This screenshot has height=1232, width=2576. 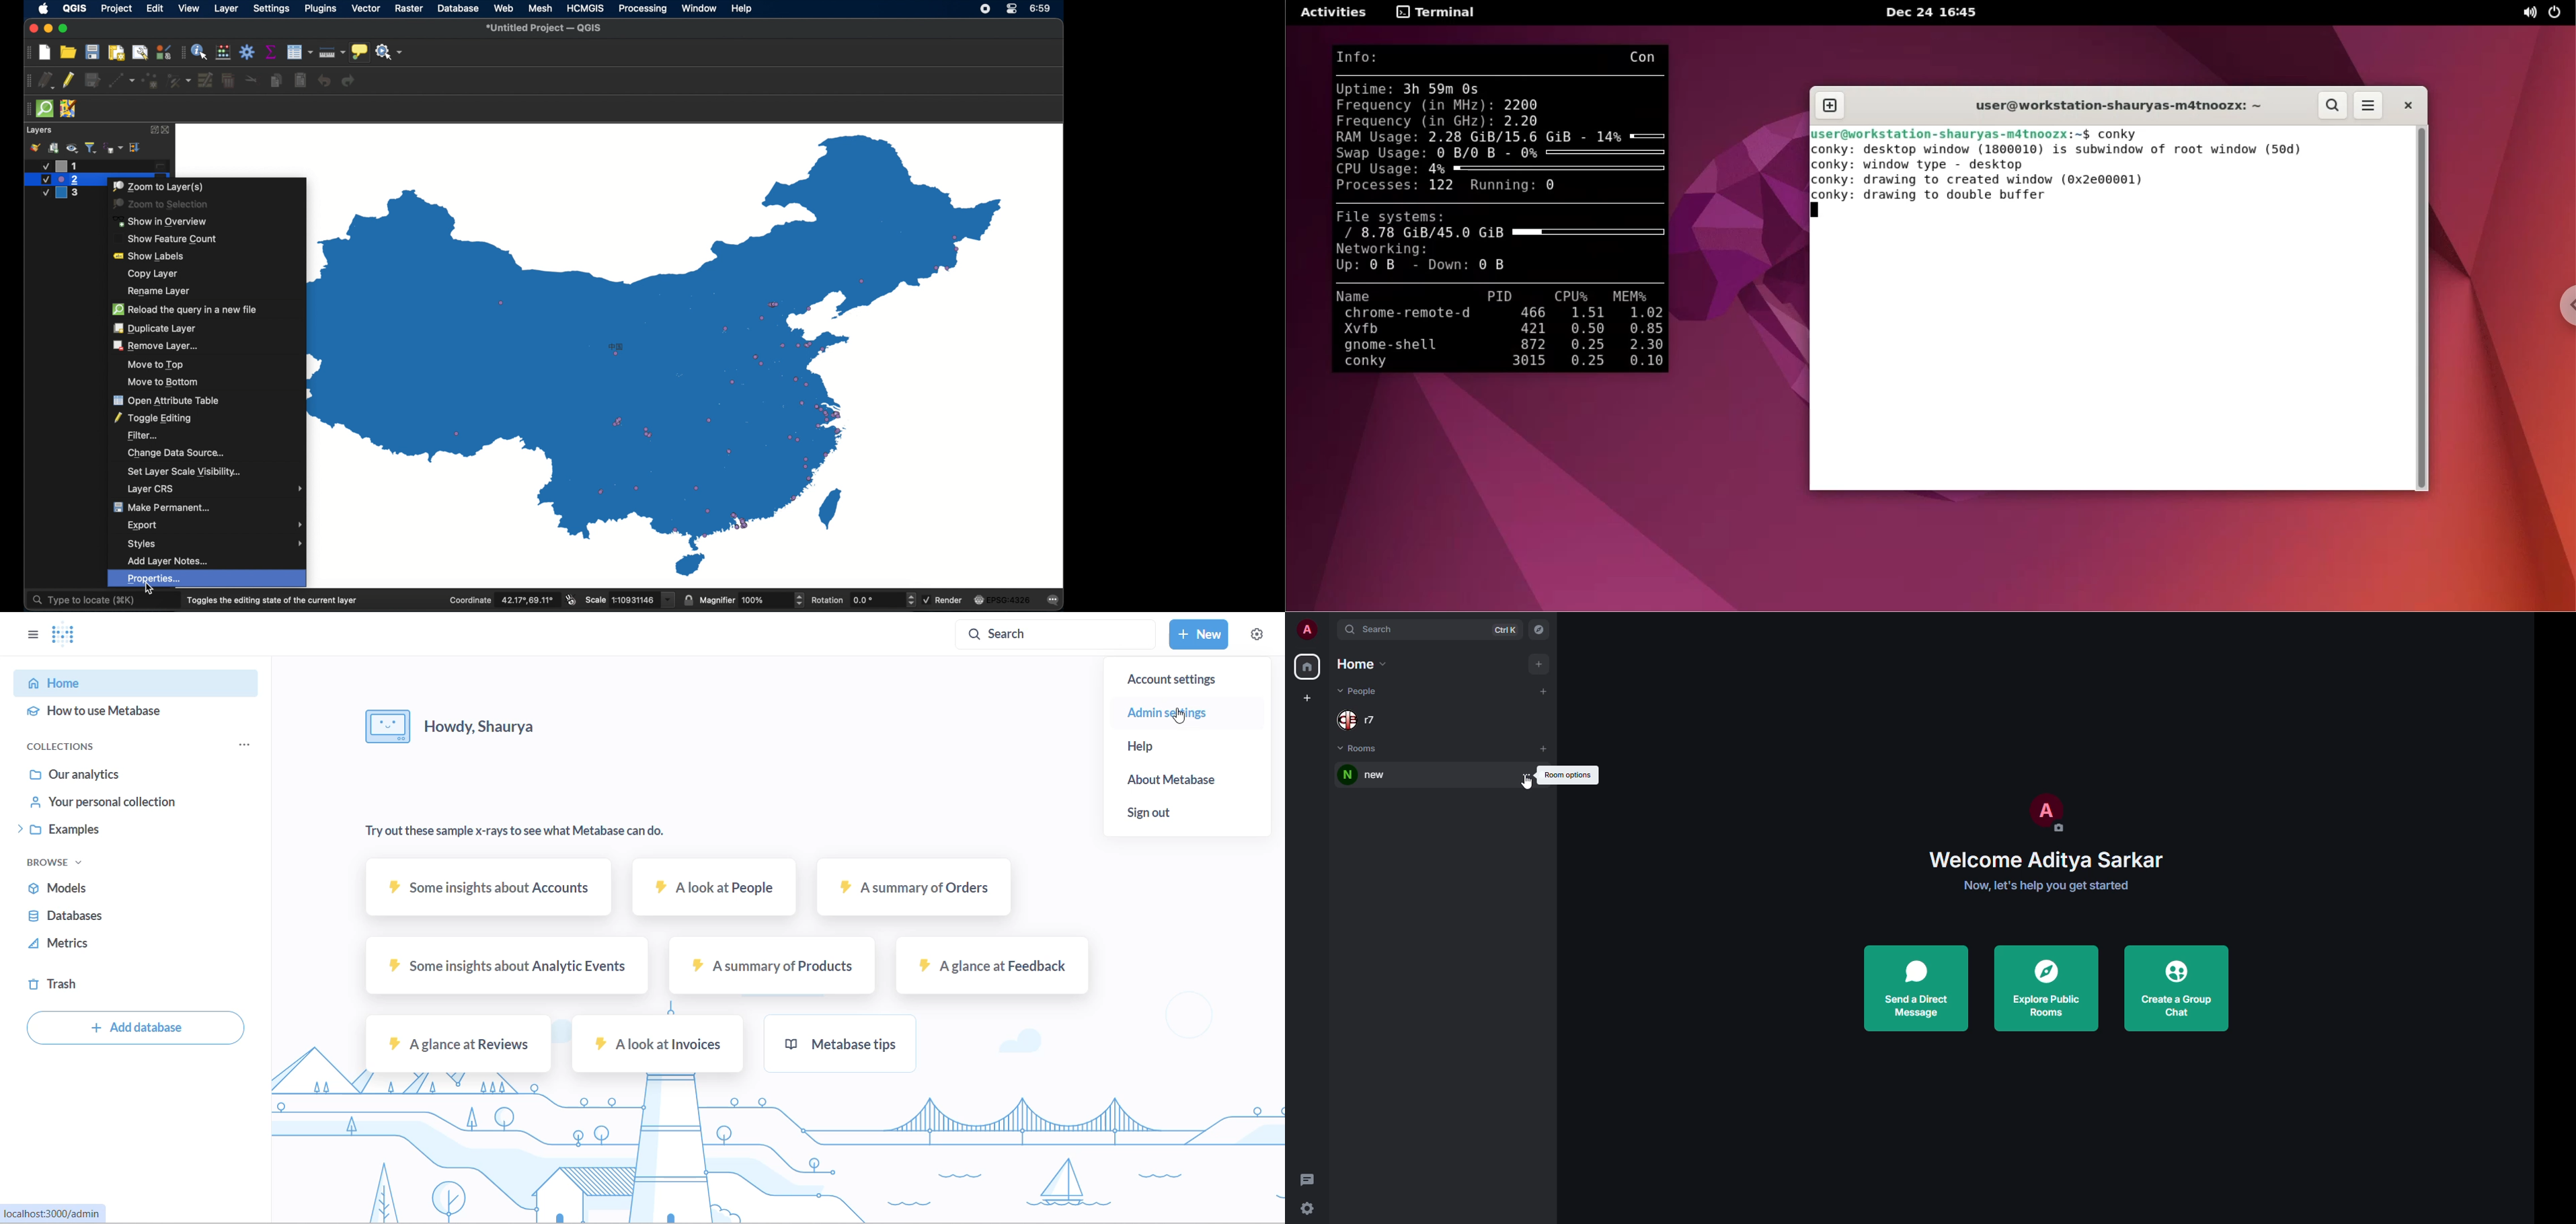 I want to click on layer crs, so click(x=214, y=488).